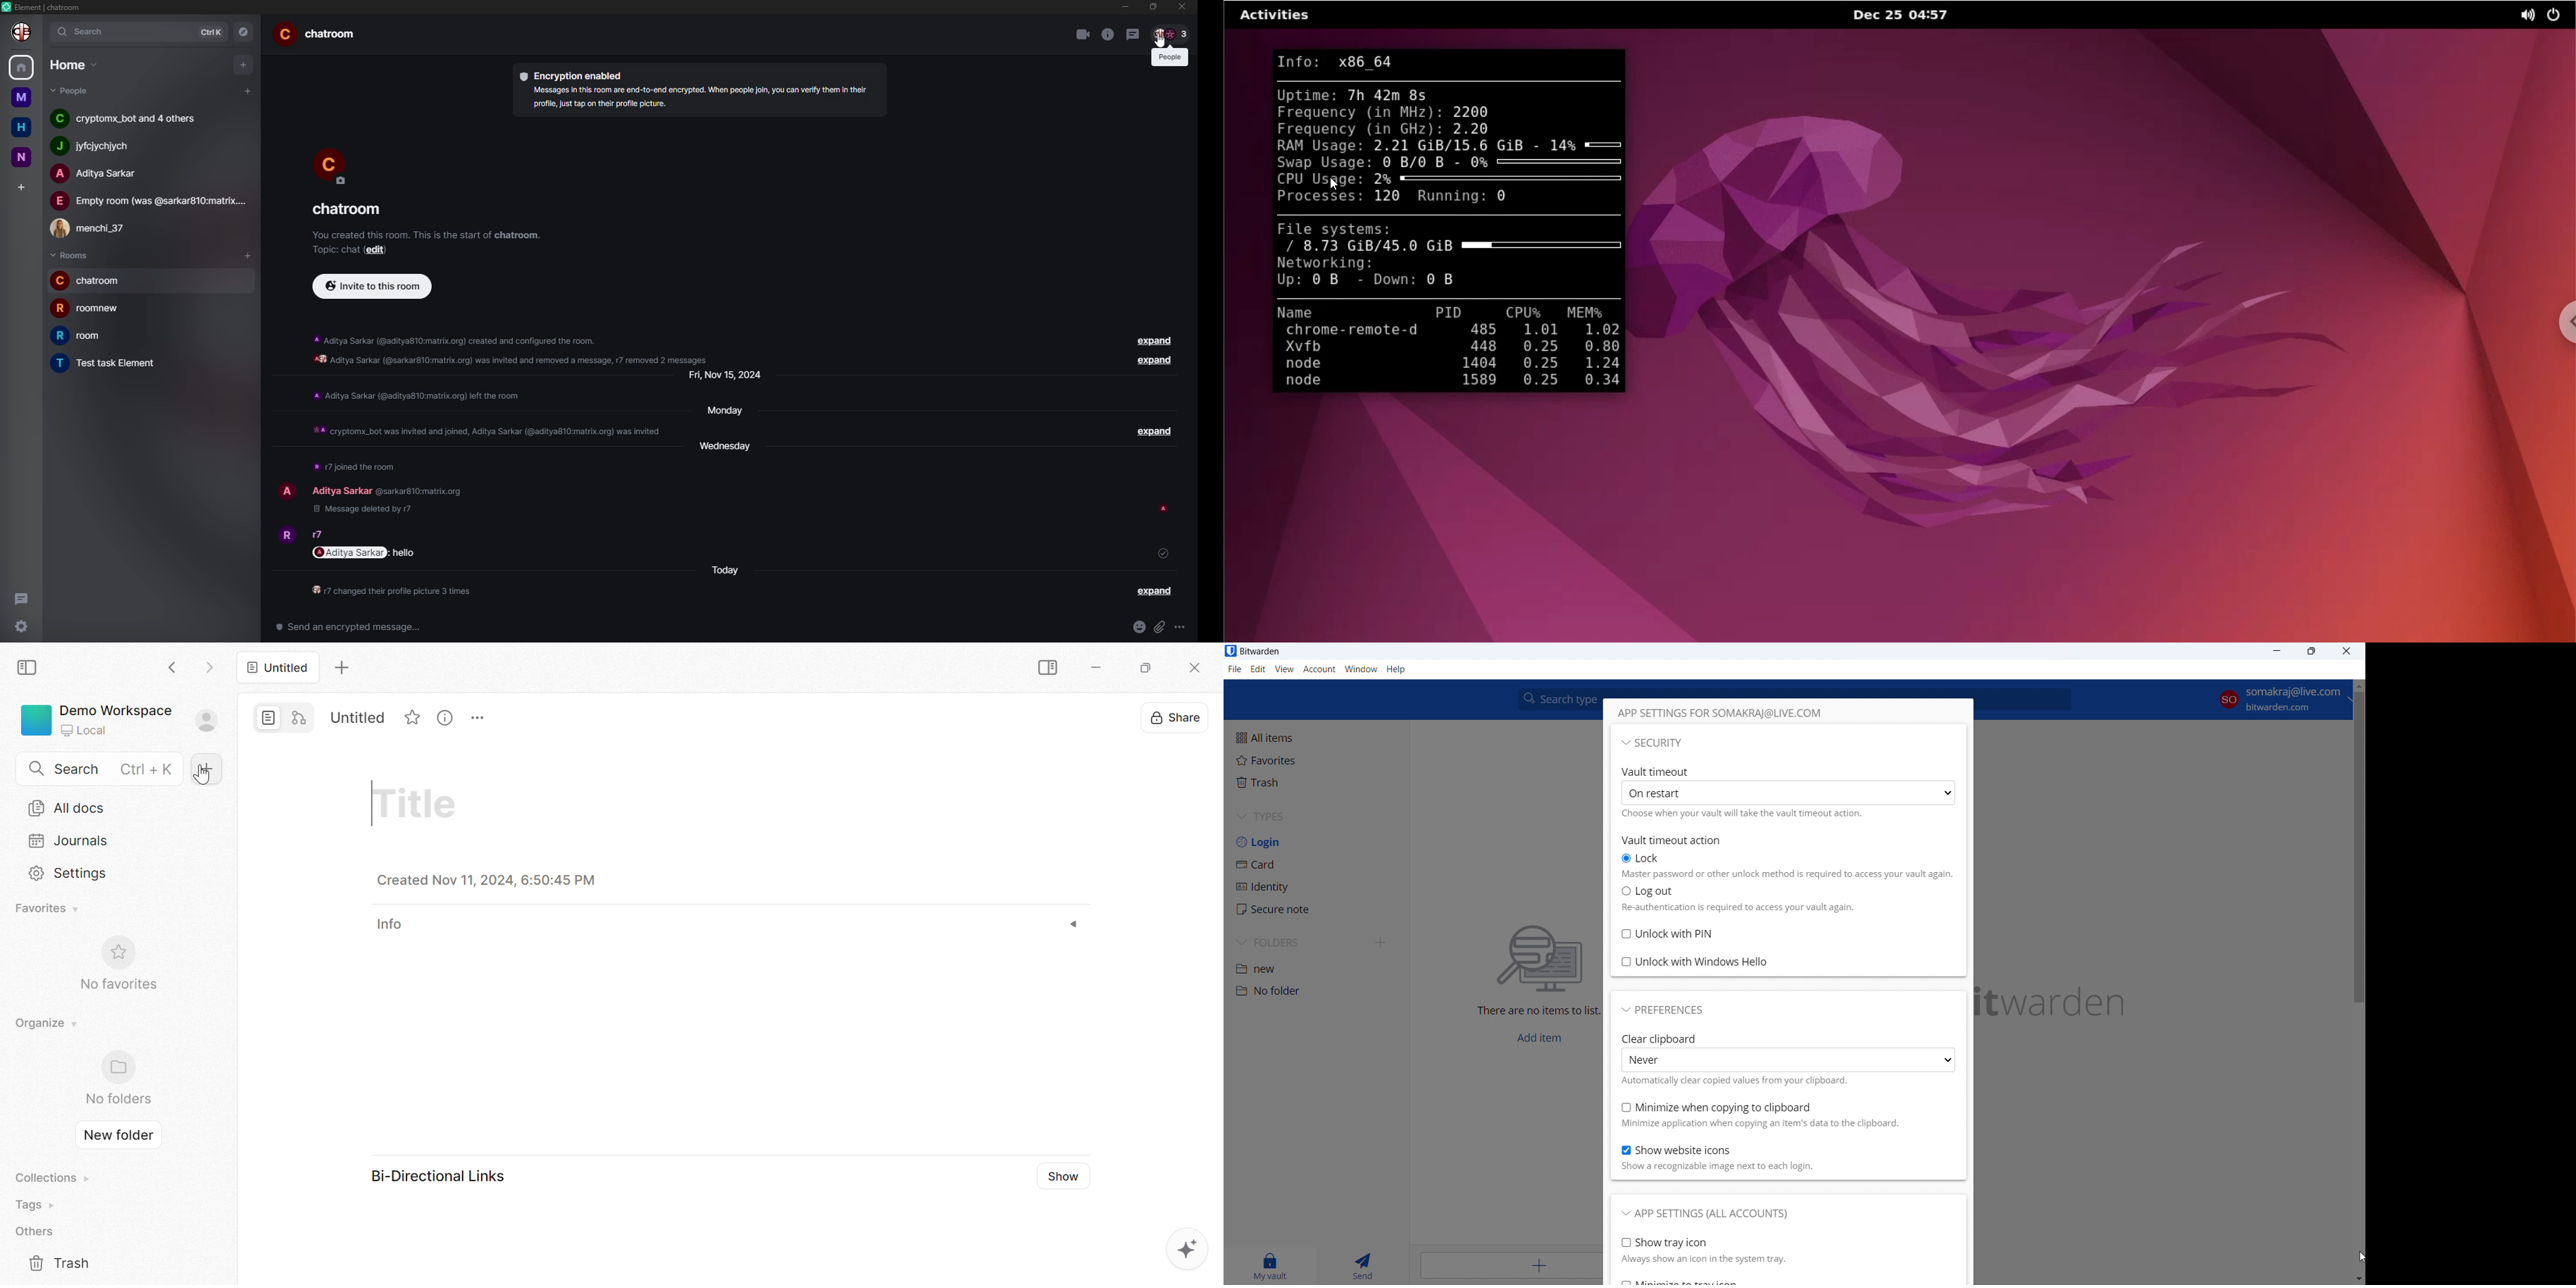 The height and width of the screenshot is (1288, 2576). Describe the element at coordinates (283, 718) in the screenshot. I see `Switch` at that location.